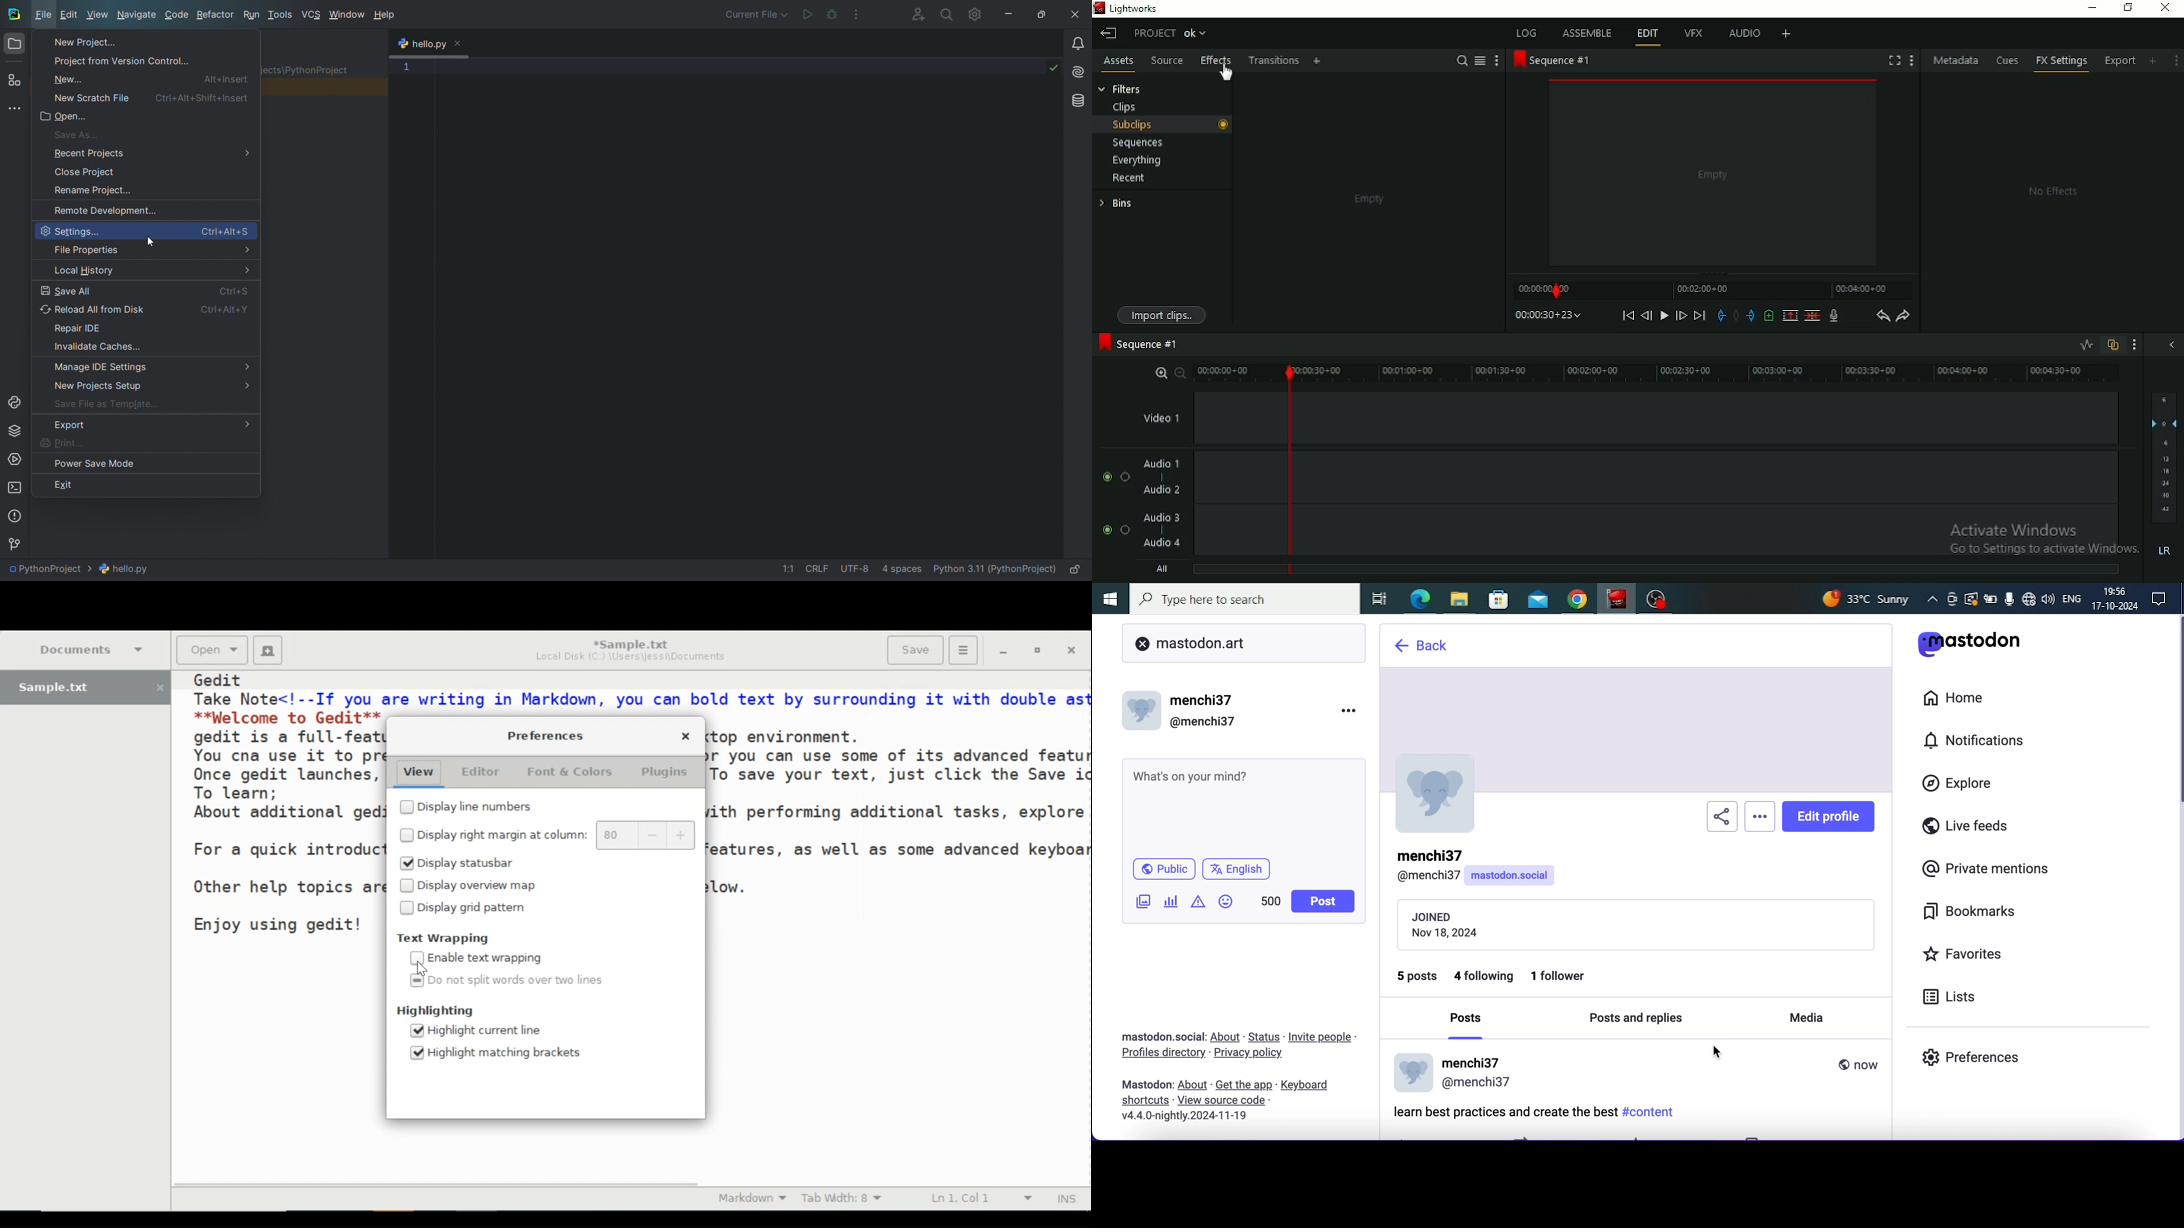 The height and width of the screenshot is (1232, 2184). Describe the element at coordinates (1181, 477) in the screenshot. I see `Audio 1  and 2` at that location.